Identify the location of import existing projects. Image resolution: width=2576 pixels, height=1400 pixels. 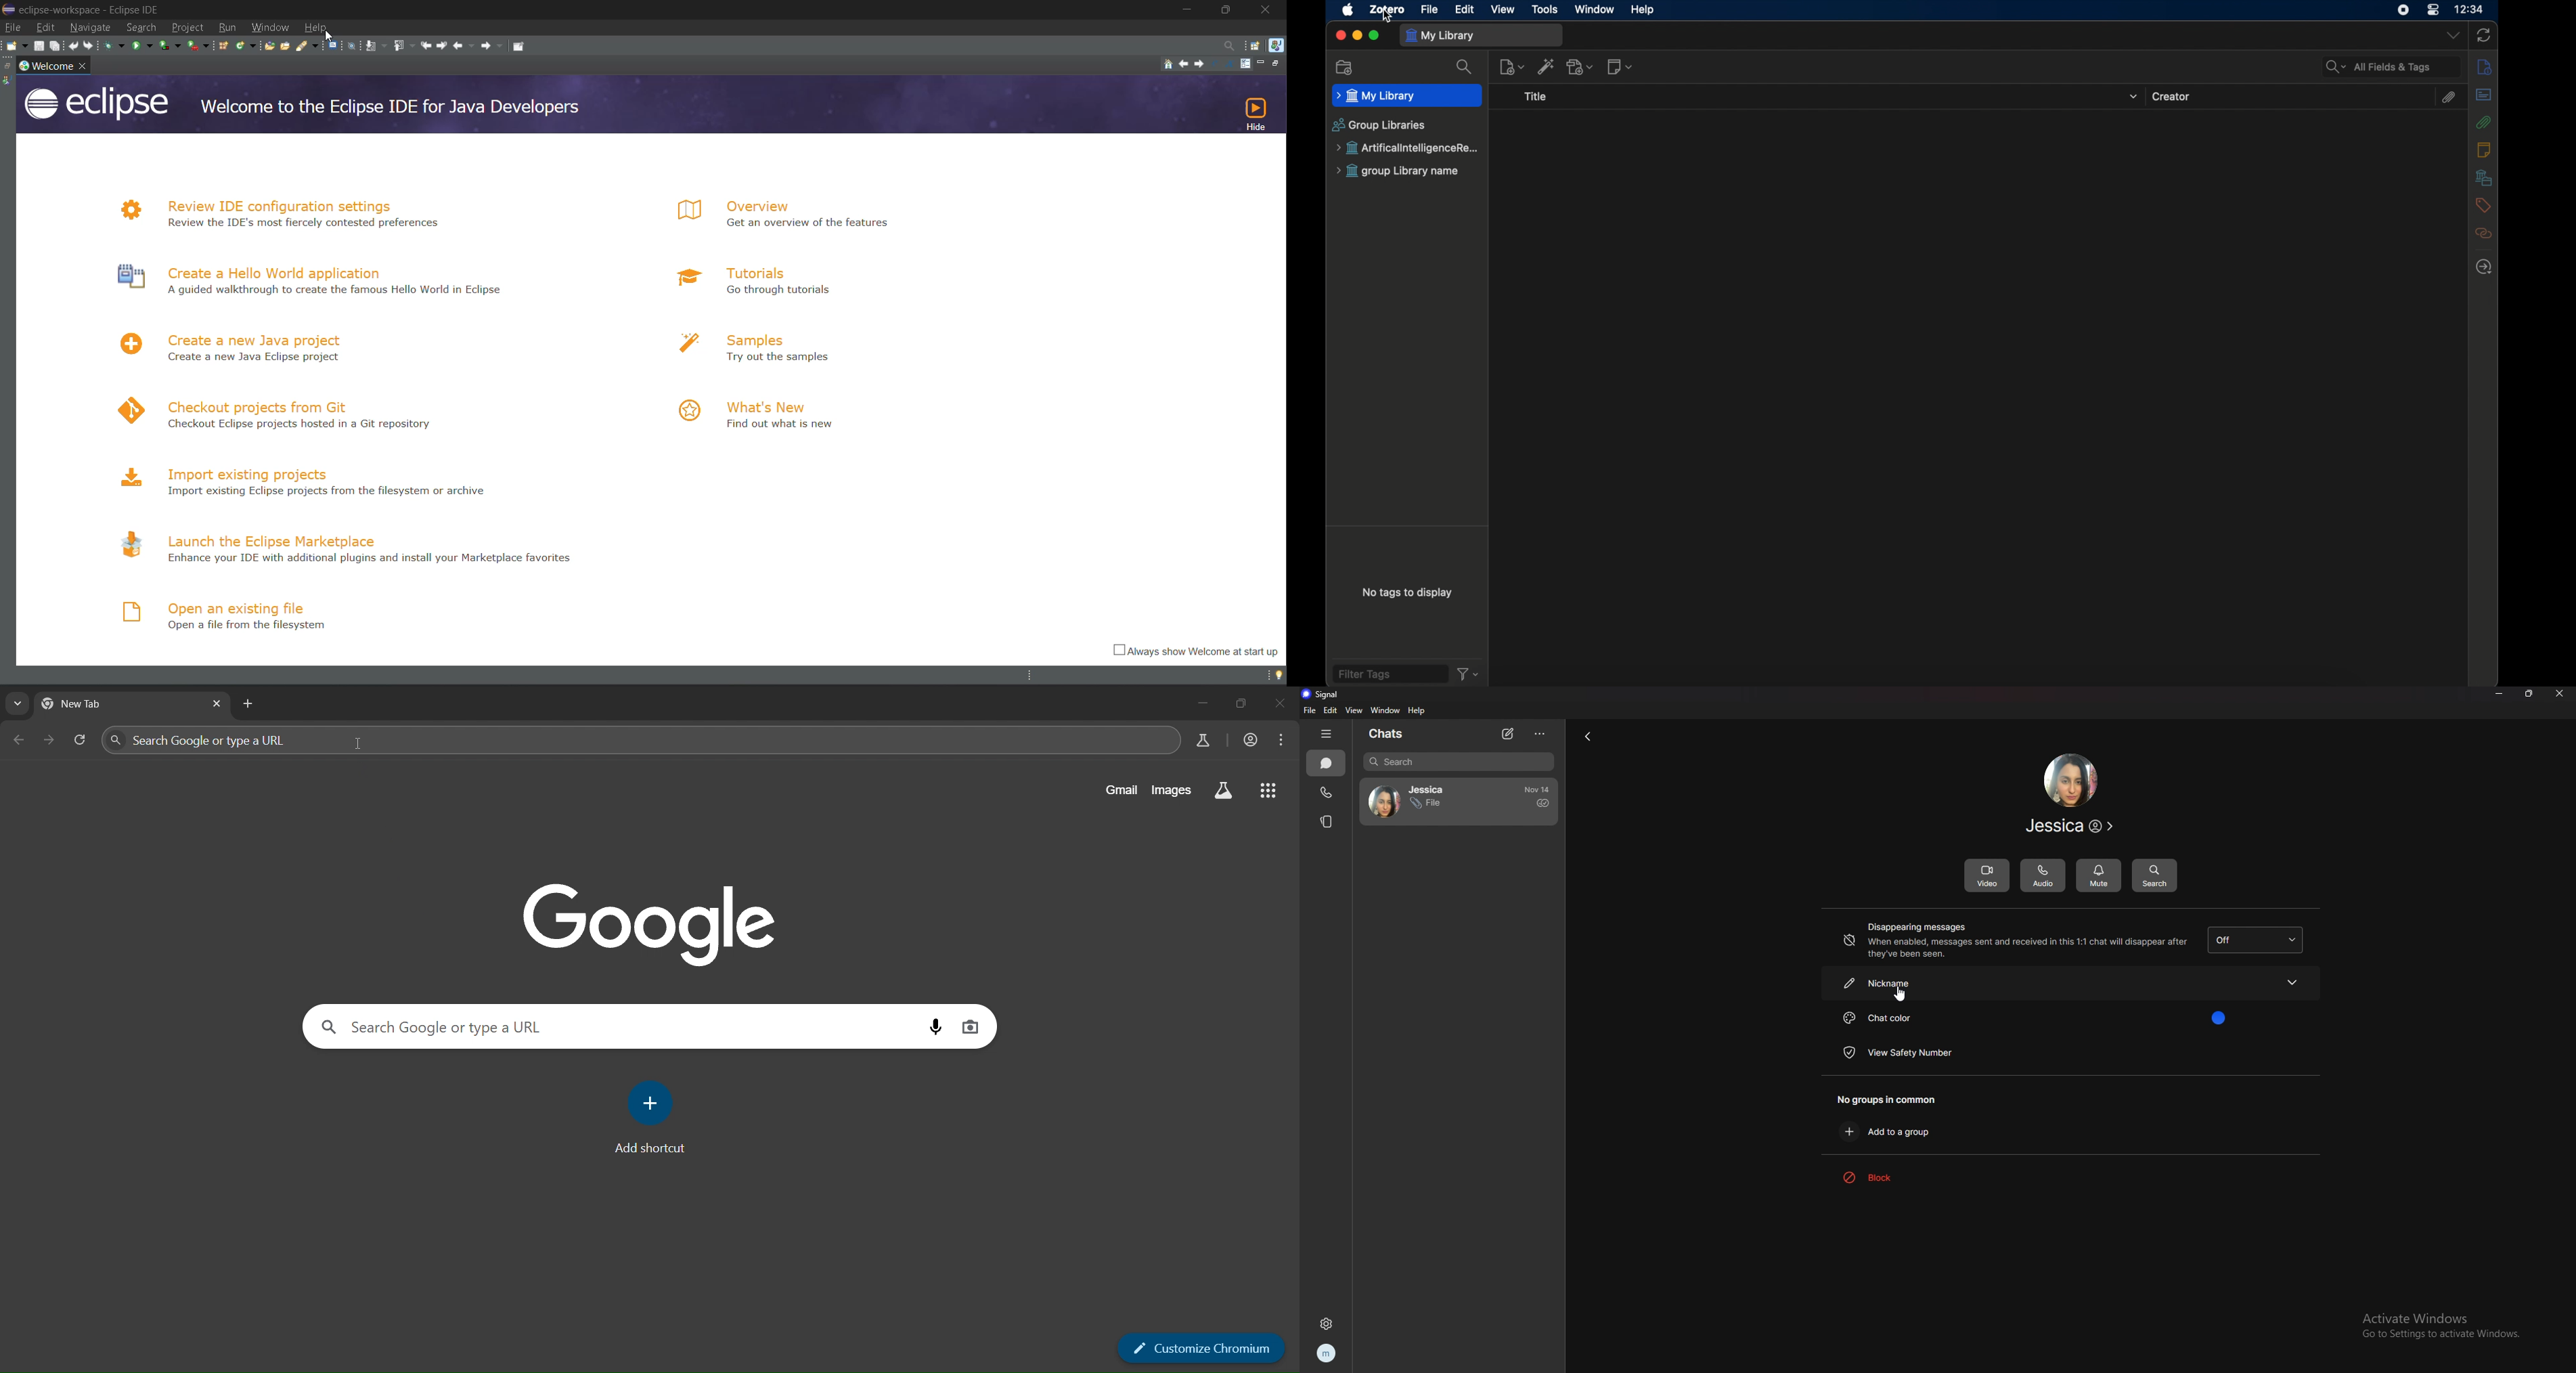
(308, 473).